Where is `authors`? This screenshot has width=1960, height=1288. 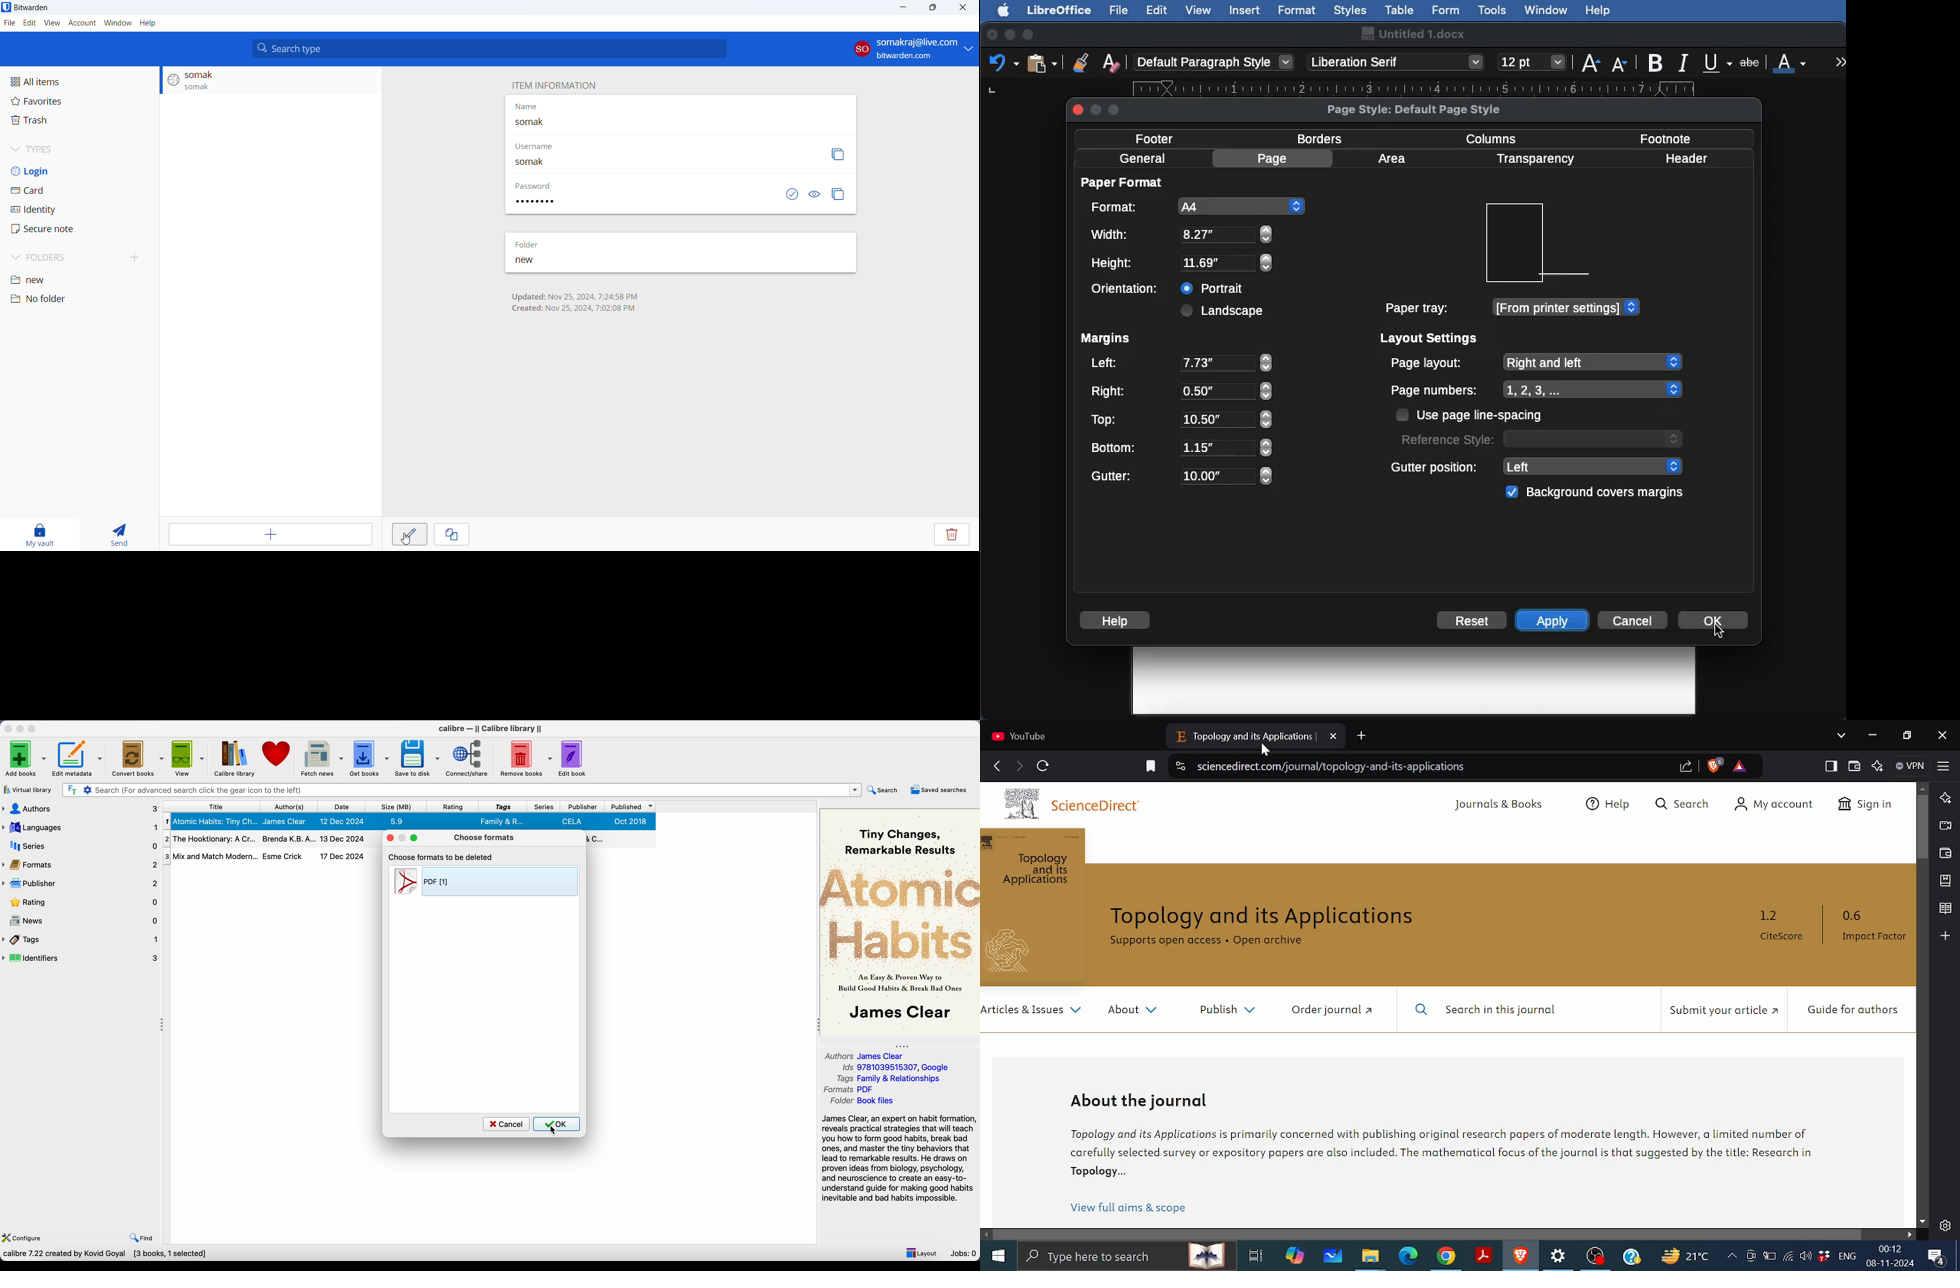
authors is located at coordinates (80, 809).